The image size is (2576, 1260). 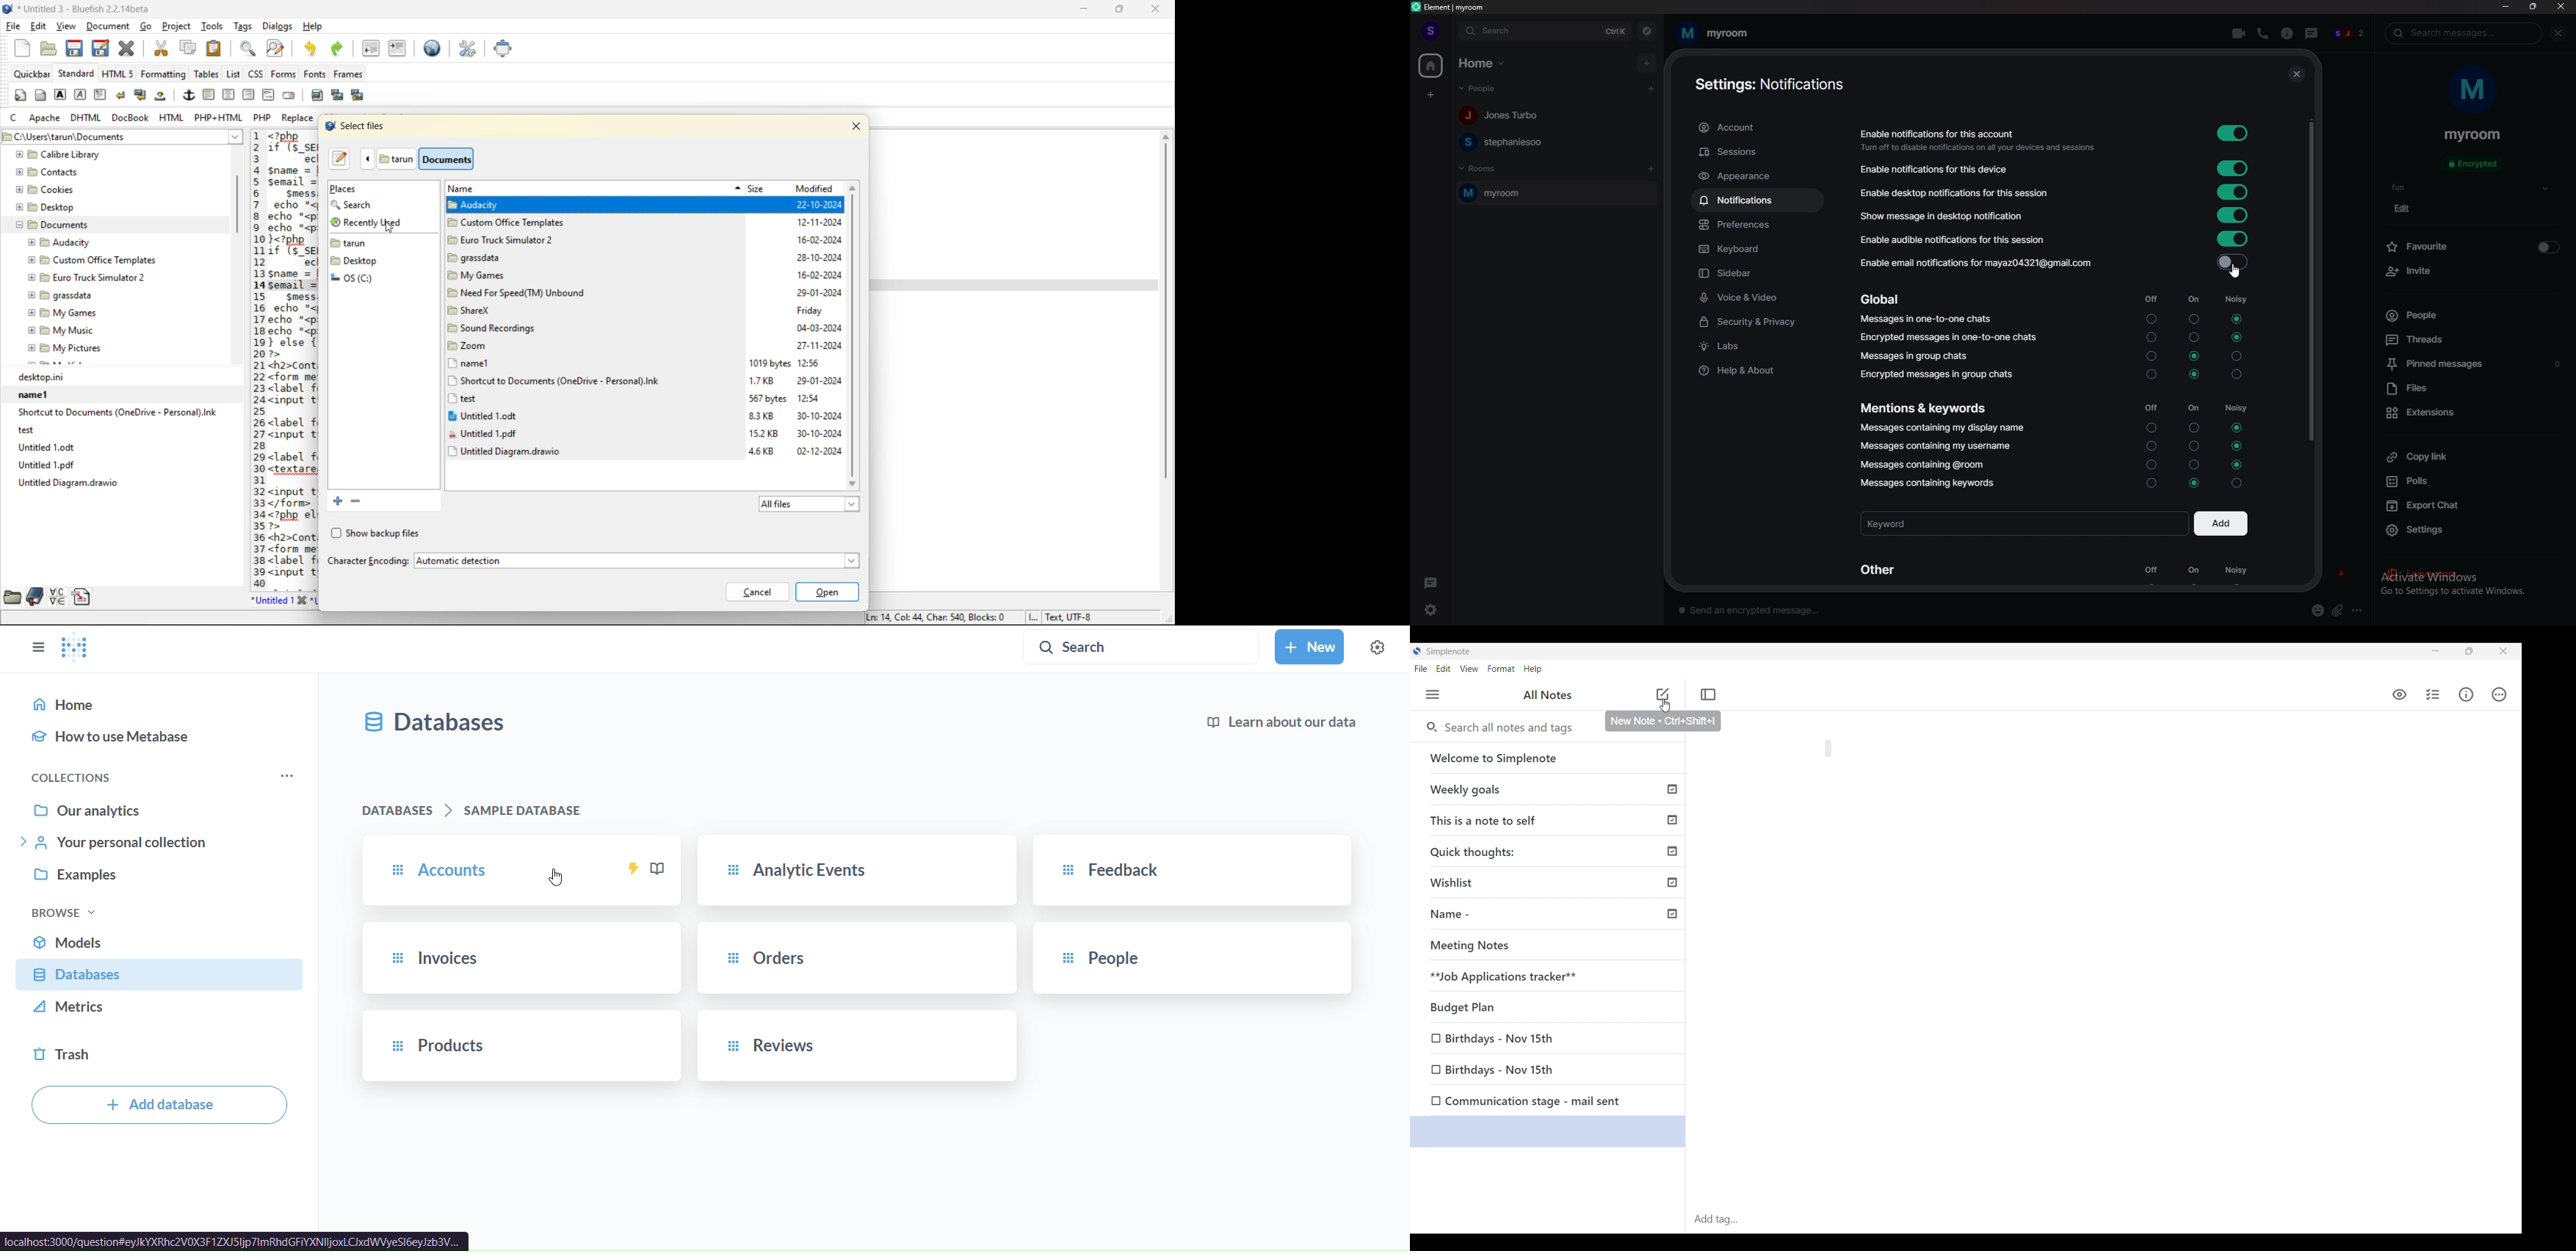 I want to click on home, so click(x=1430, y=65).